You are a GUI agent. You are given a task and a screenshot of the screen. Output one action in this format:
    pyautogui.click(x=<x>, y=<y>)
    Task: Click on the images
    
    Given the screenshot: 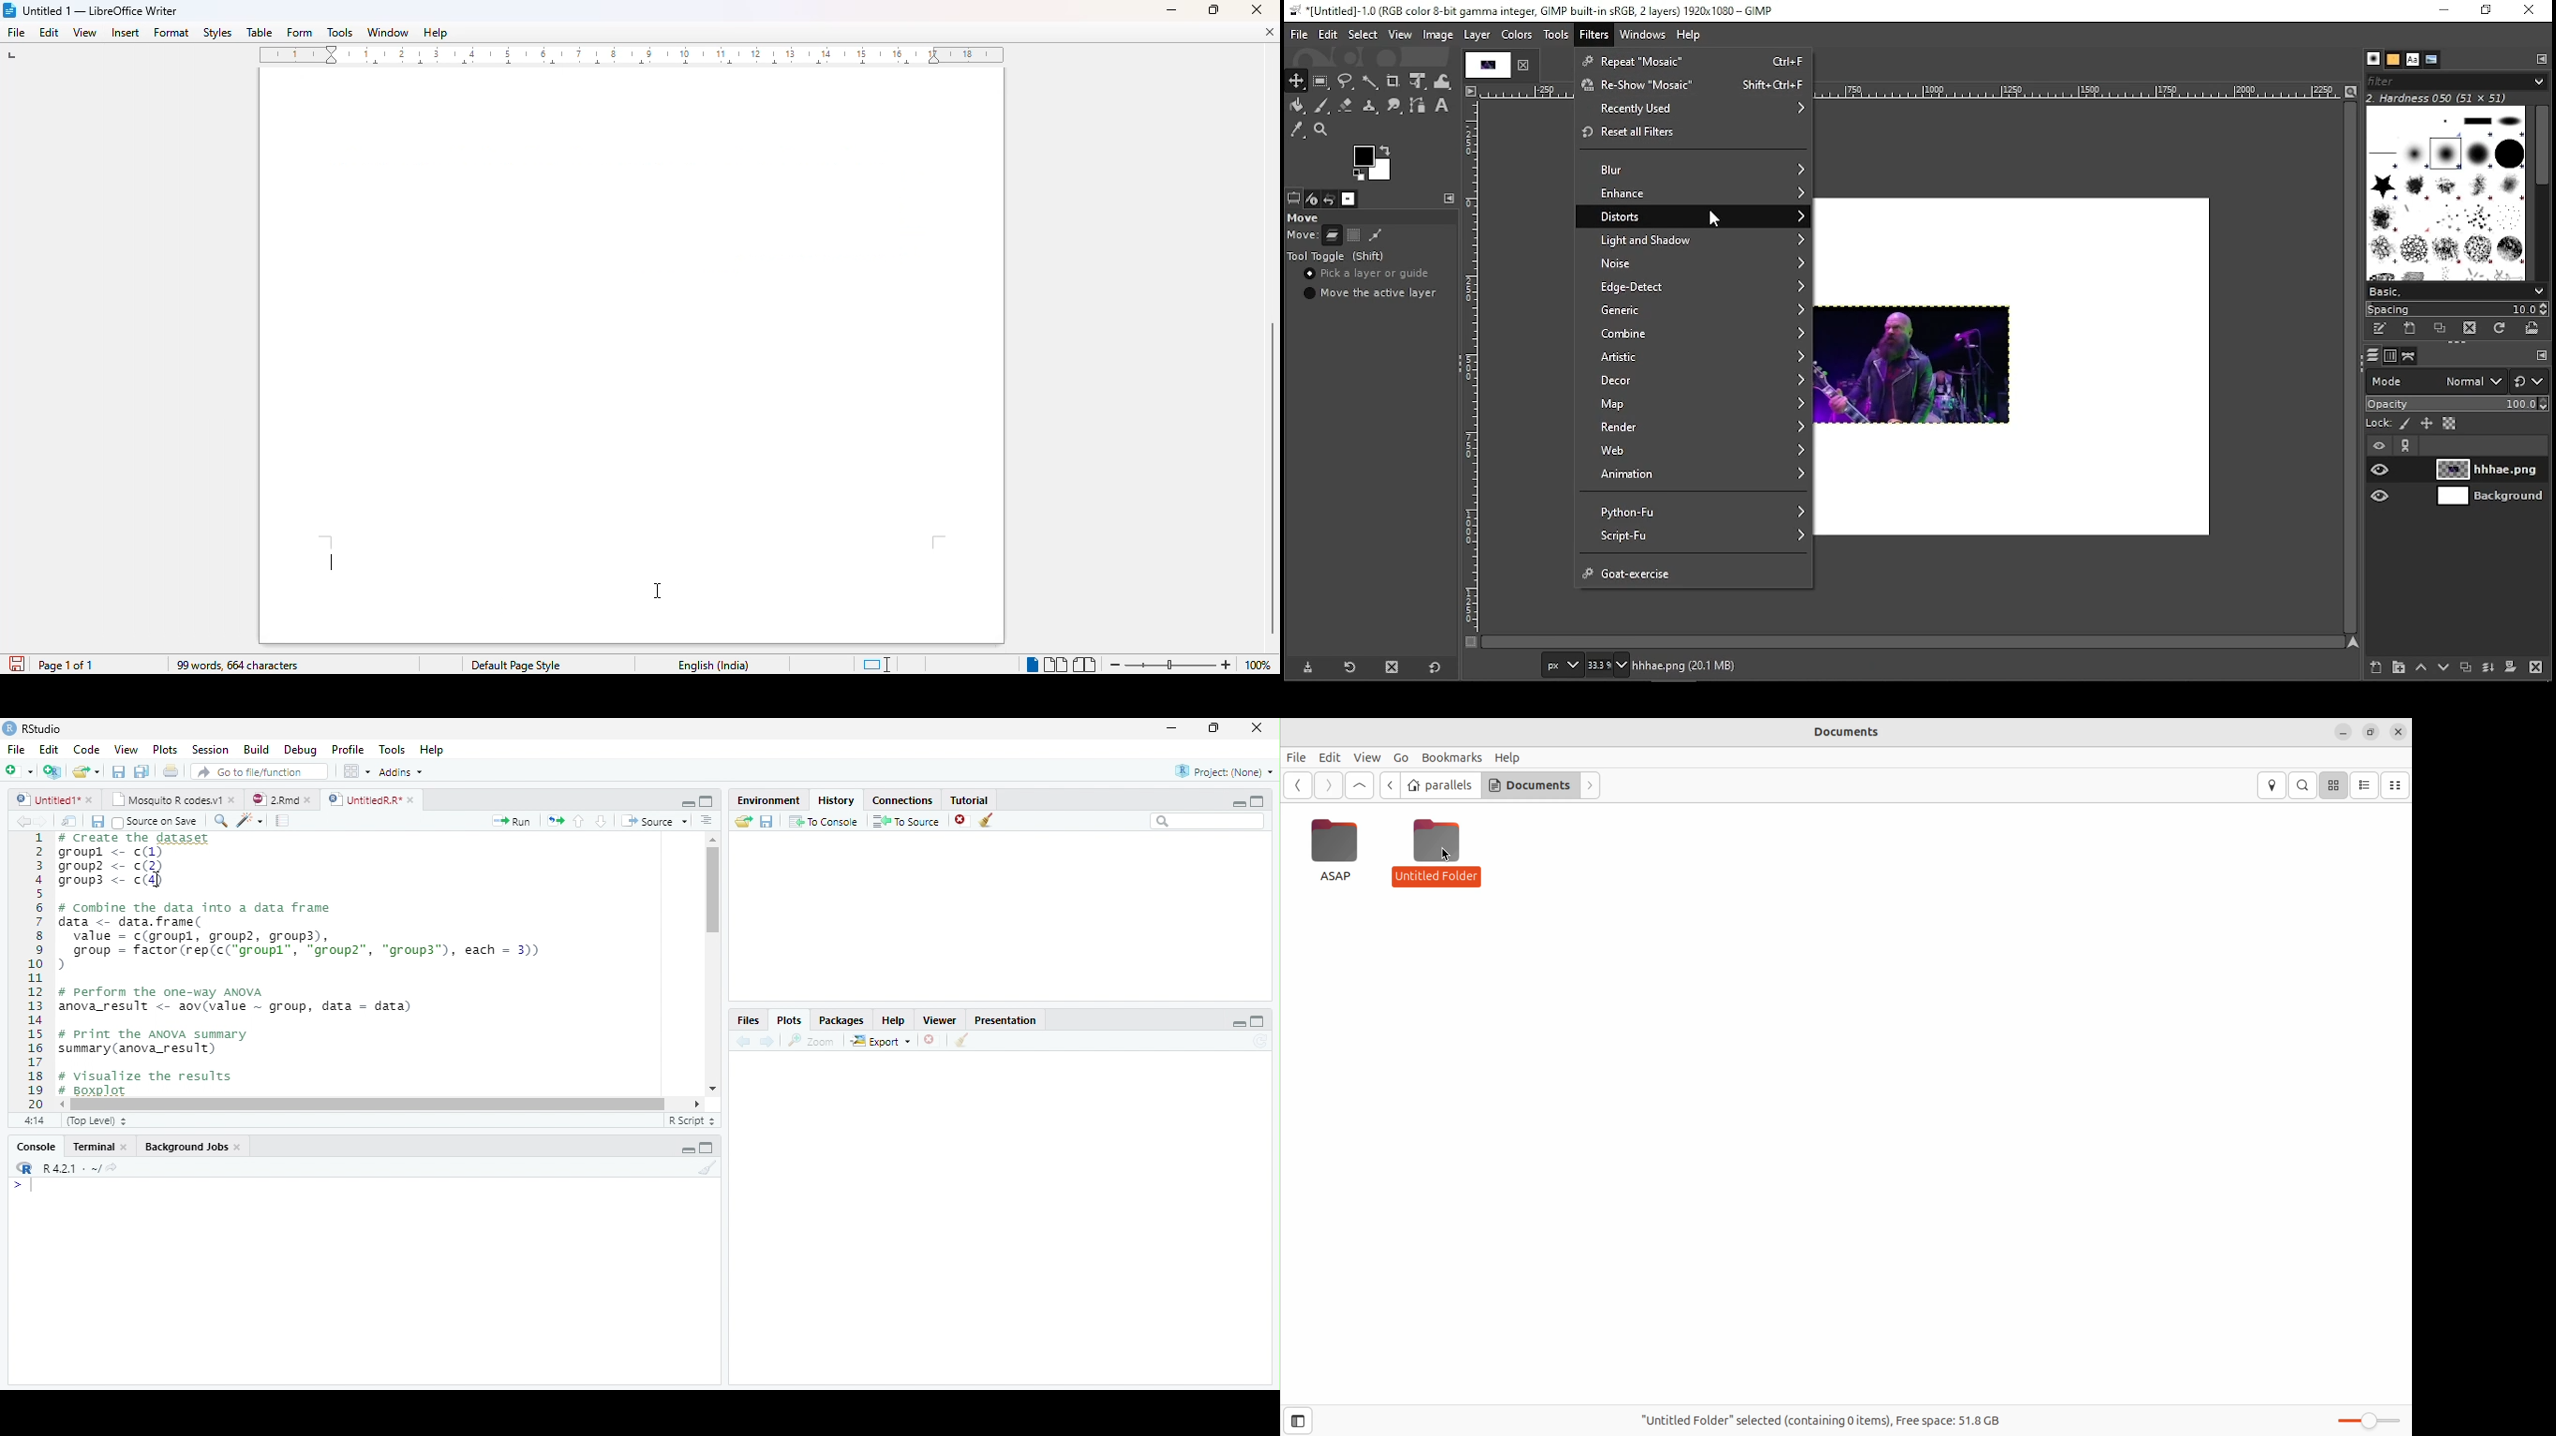 What is the action you would take?
    pyautogui.click(x=1349, y=199)
    